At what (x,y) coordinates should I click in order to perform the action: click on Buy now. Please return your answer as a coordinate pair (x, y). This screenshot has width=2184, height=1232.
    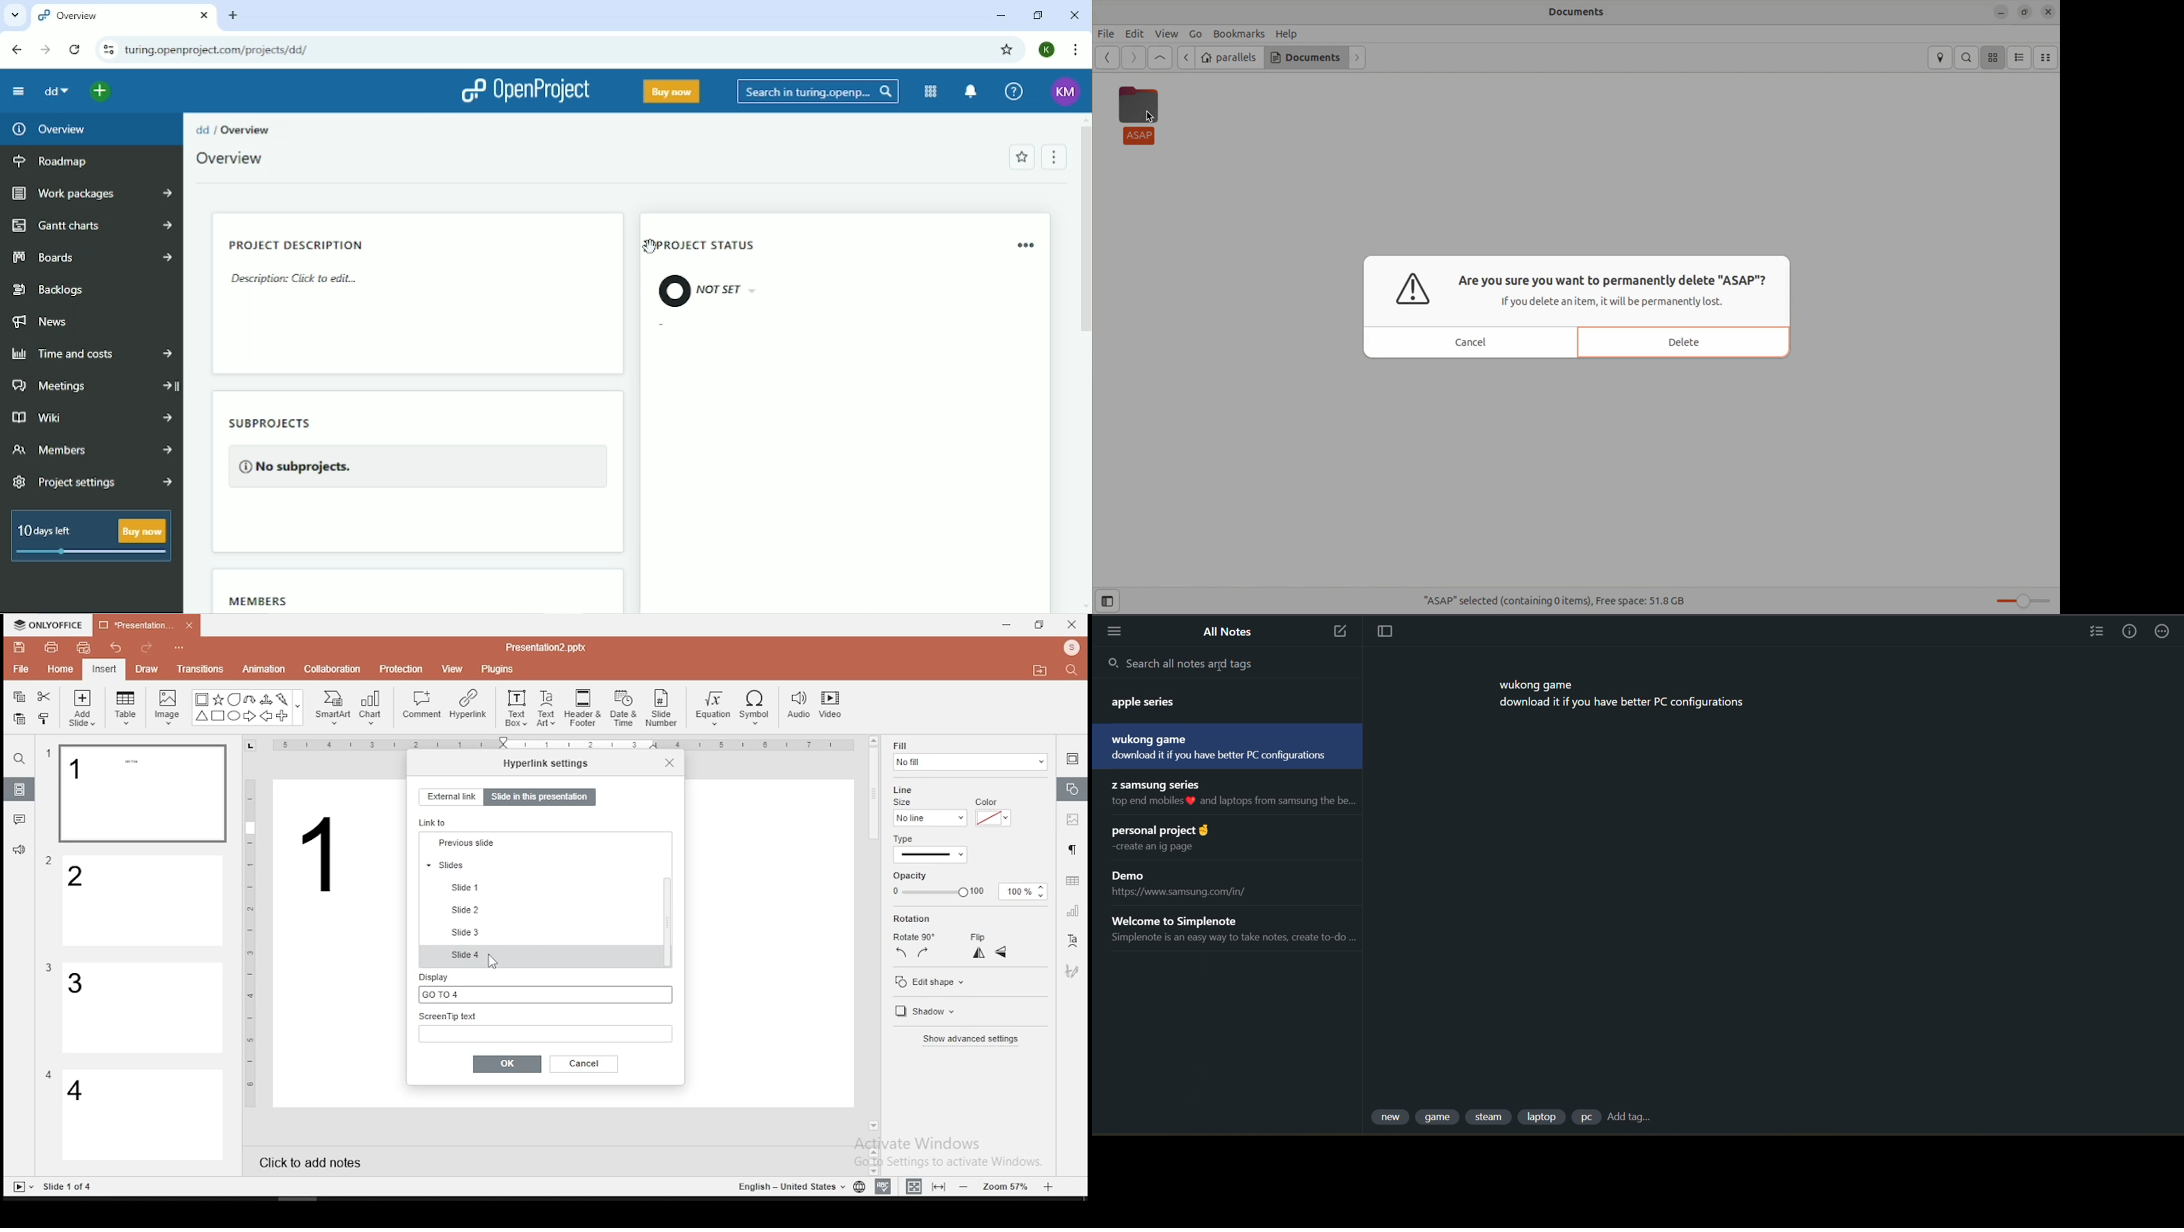
    Looking at the image, I should click on (672, 91).